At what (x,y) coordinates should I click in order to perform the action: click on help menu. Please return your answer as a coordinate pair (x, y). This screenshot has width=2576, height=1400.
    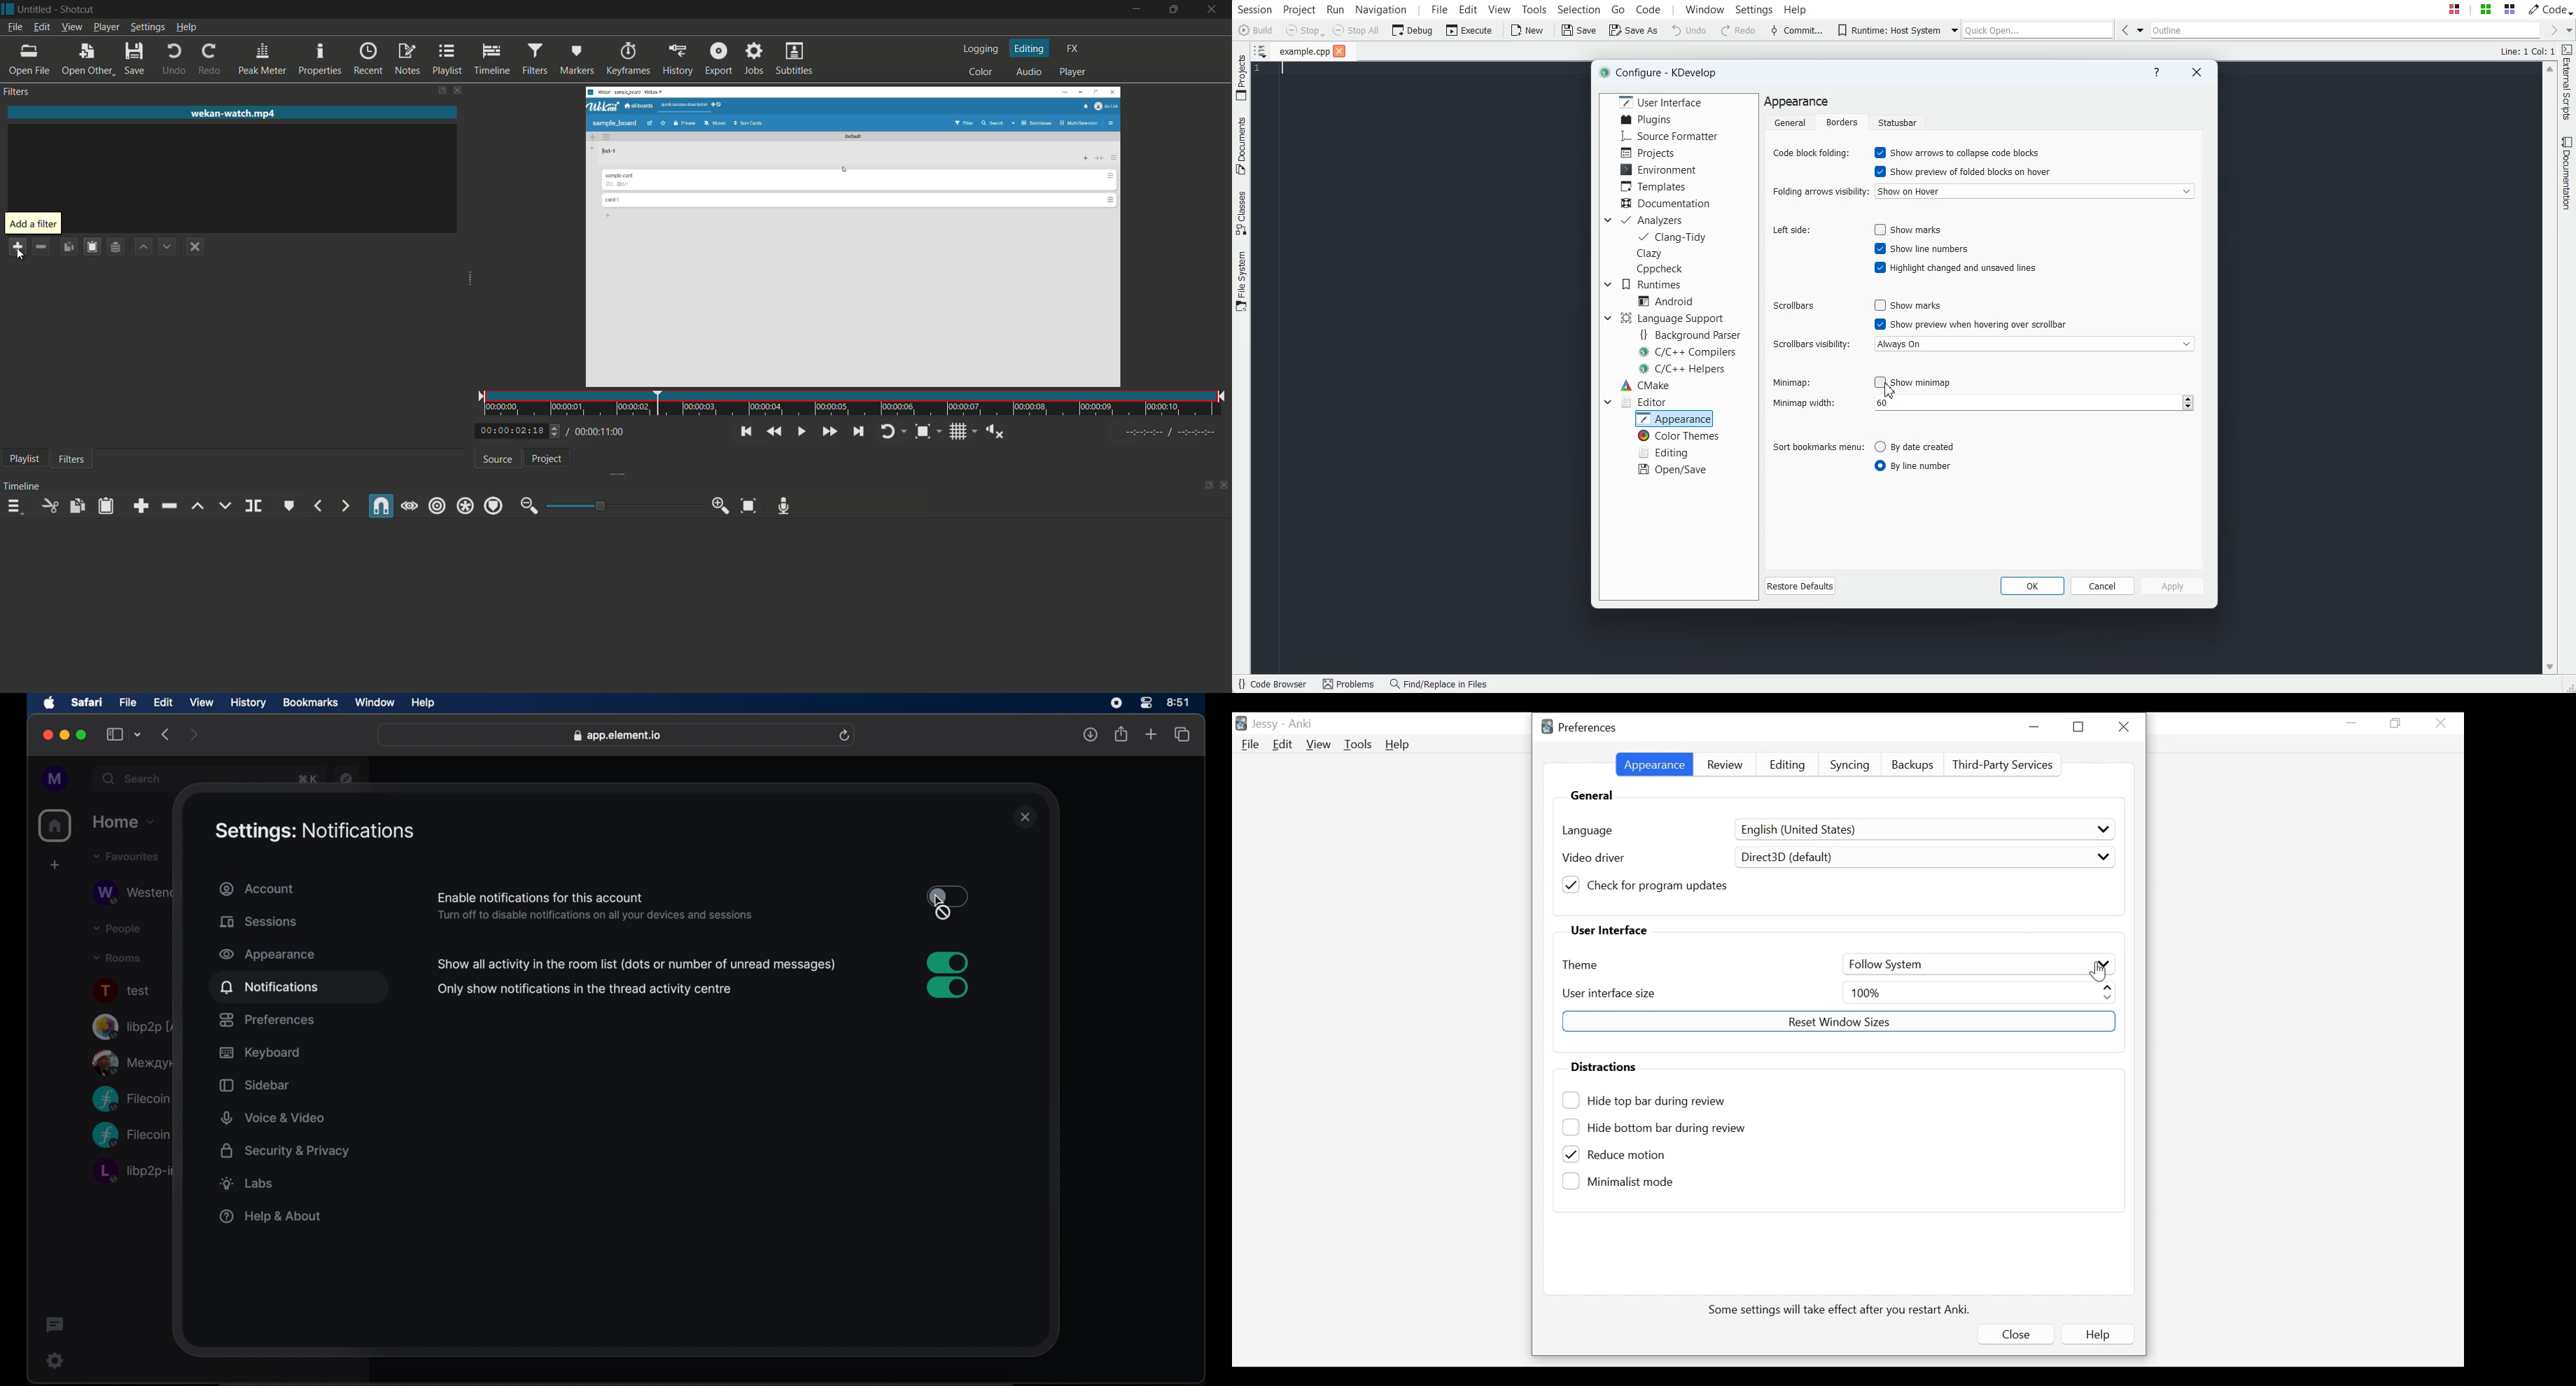
    Looking at the image, I should click on (188, 27).